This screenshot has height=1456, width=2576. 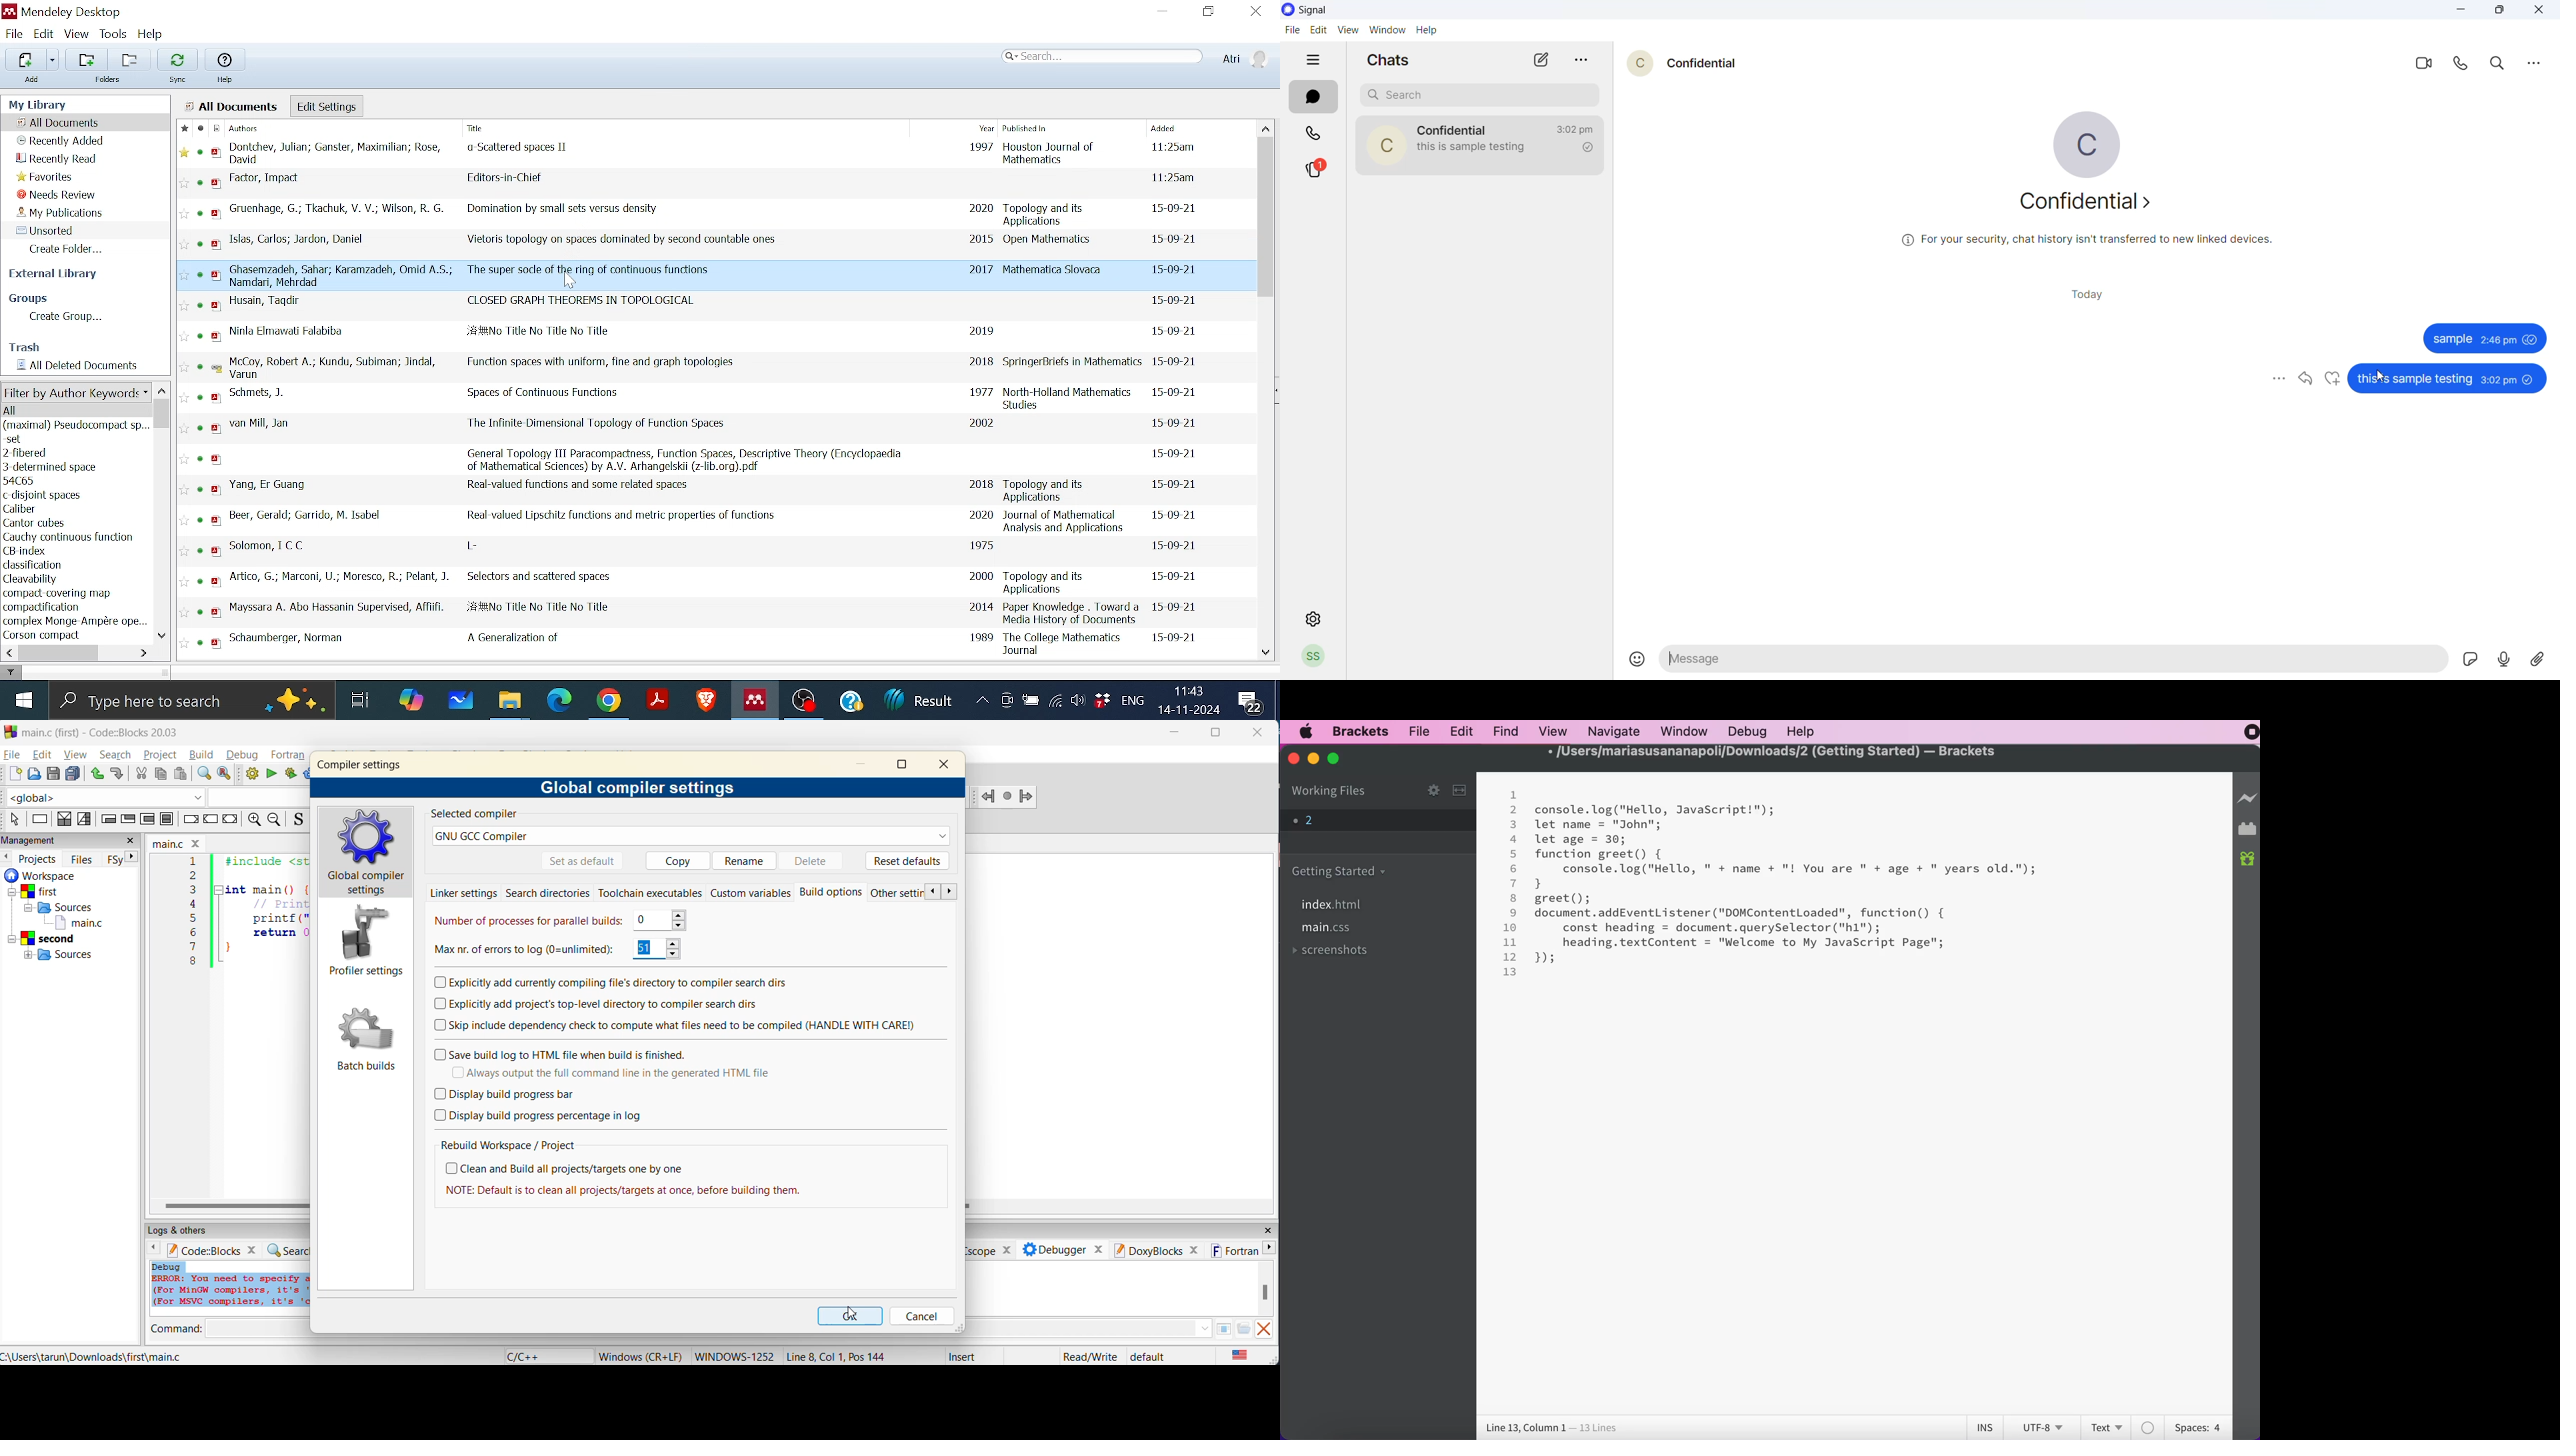 What do you see at coordinates (113, 35) in the screenshot?
I see `Tools` at bounding box center [113, 35].